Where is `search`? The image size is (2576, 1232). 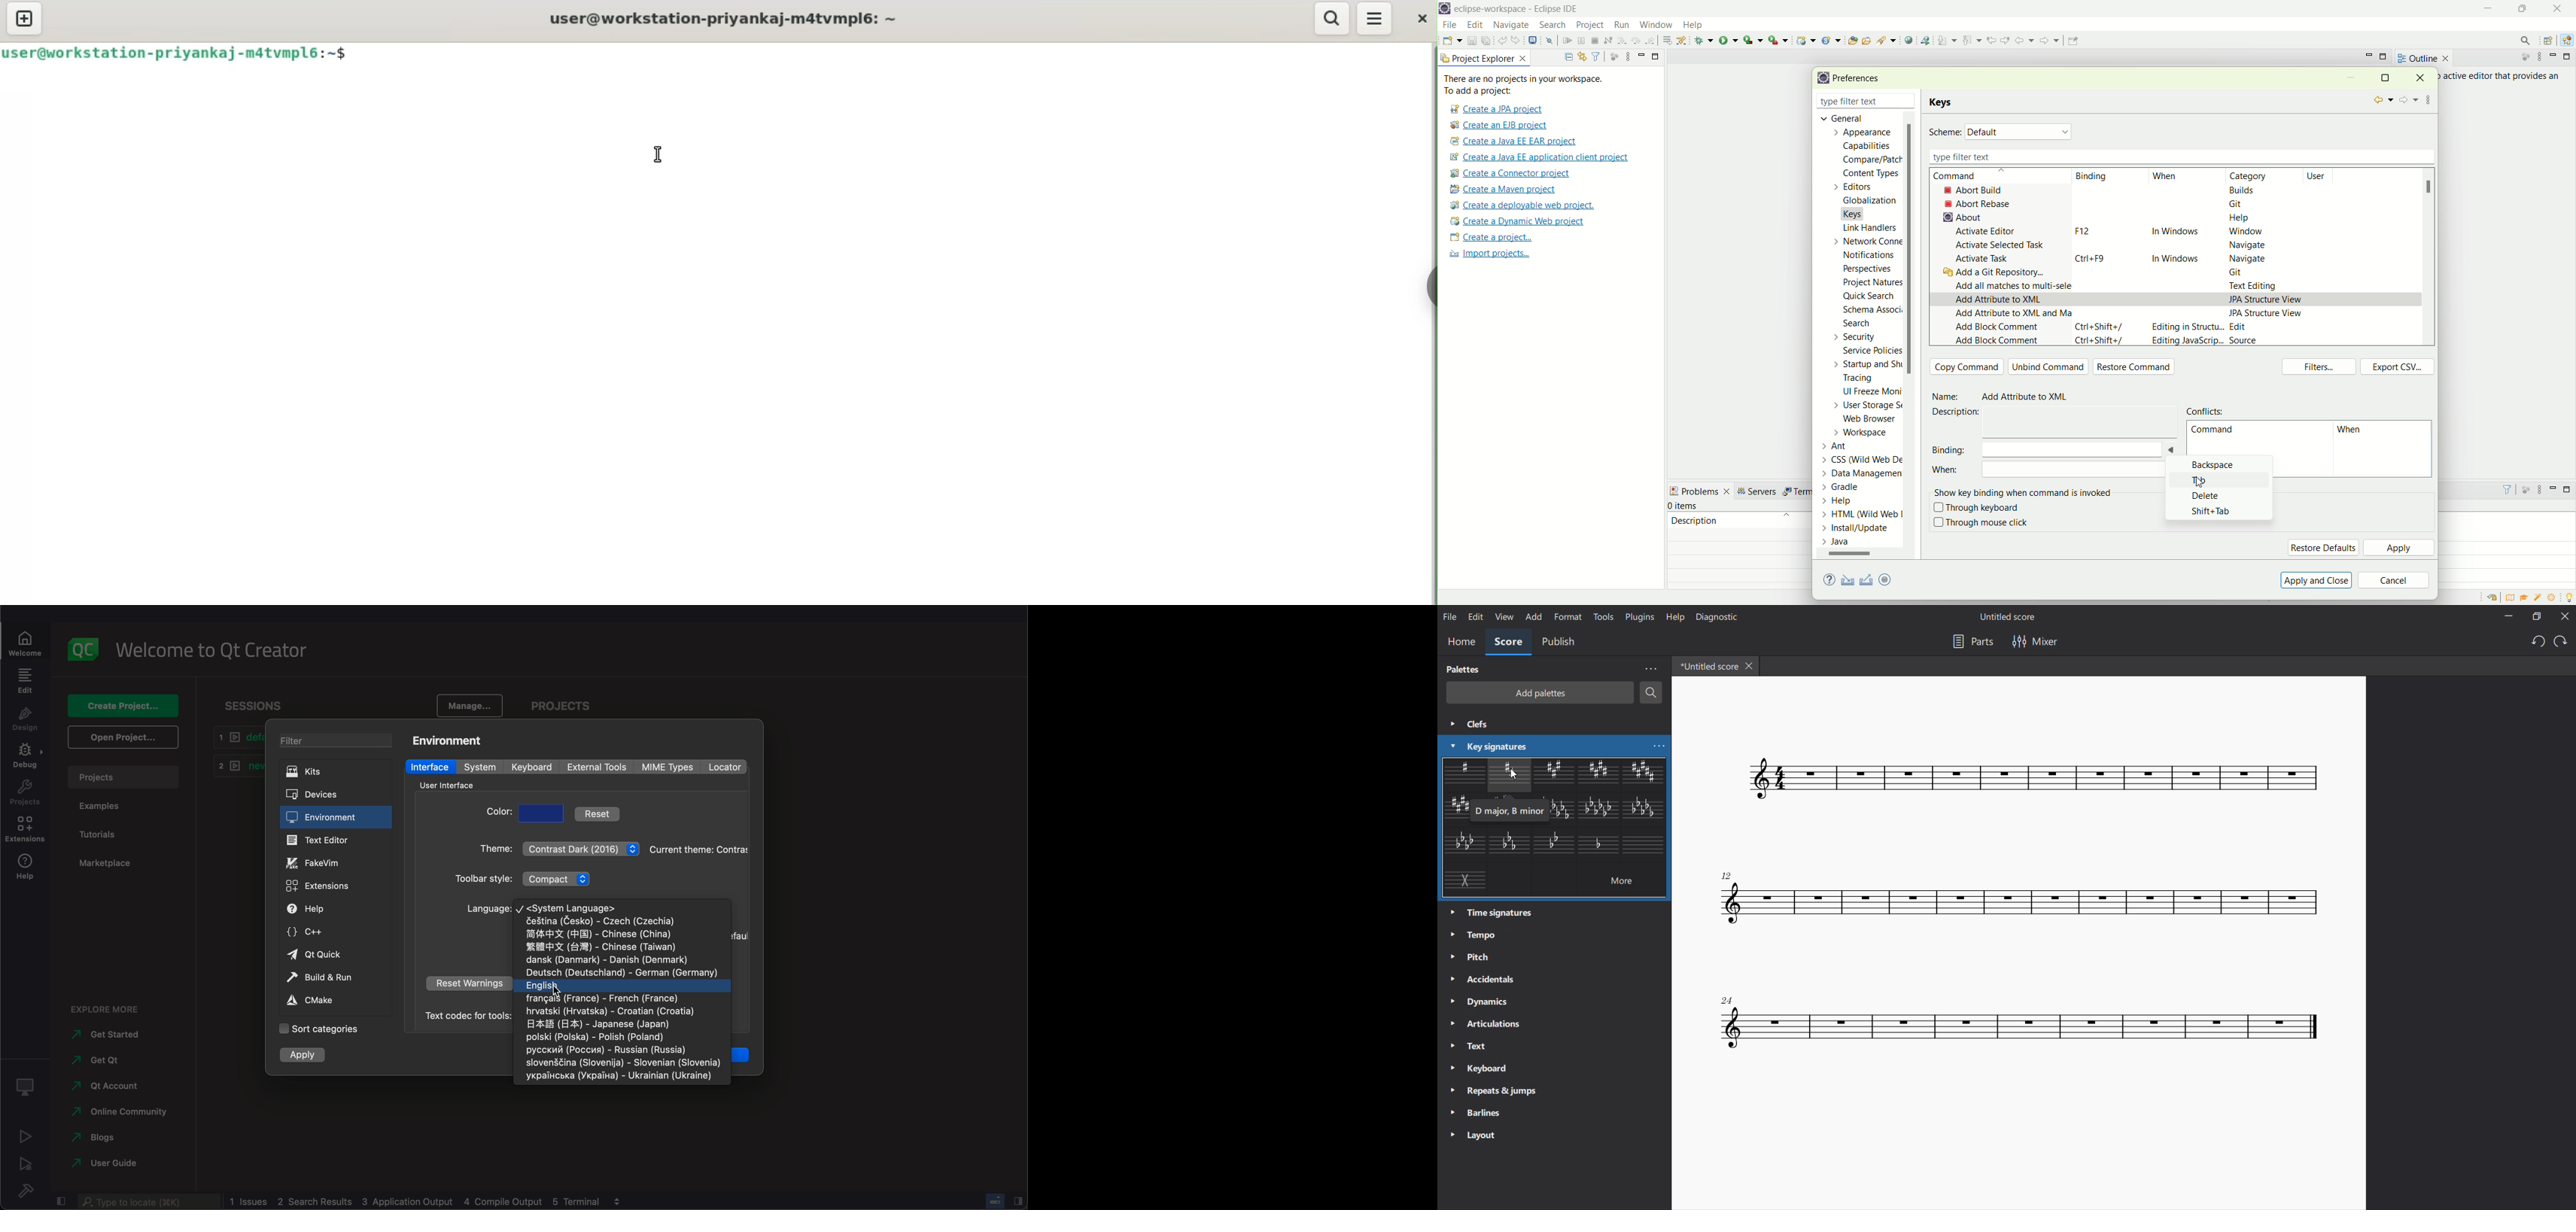 search is located at coordinates (1552, 26).